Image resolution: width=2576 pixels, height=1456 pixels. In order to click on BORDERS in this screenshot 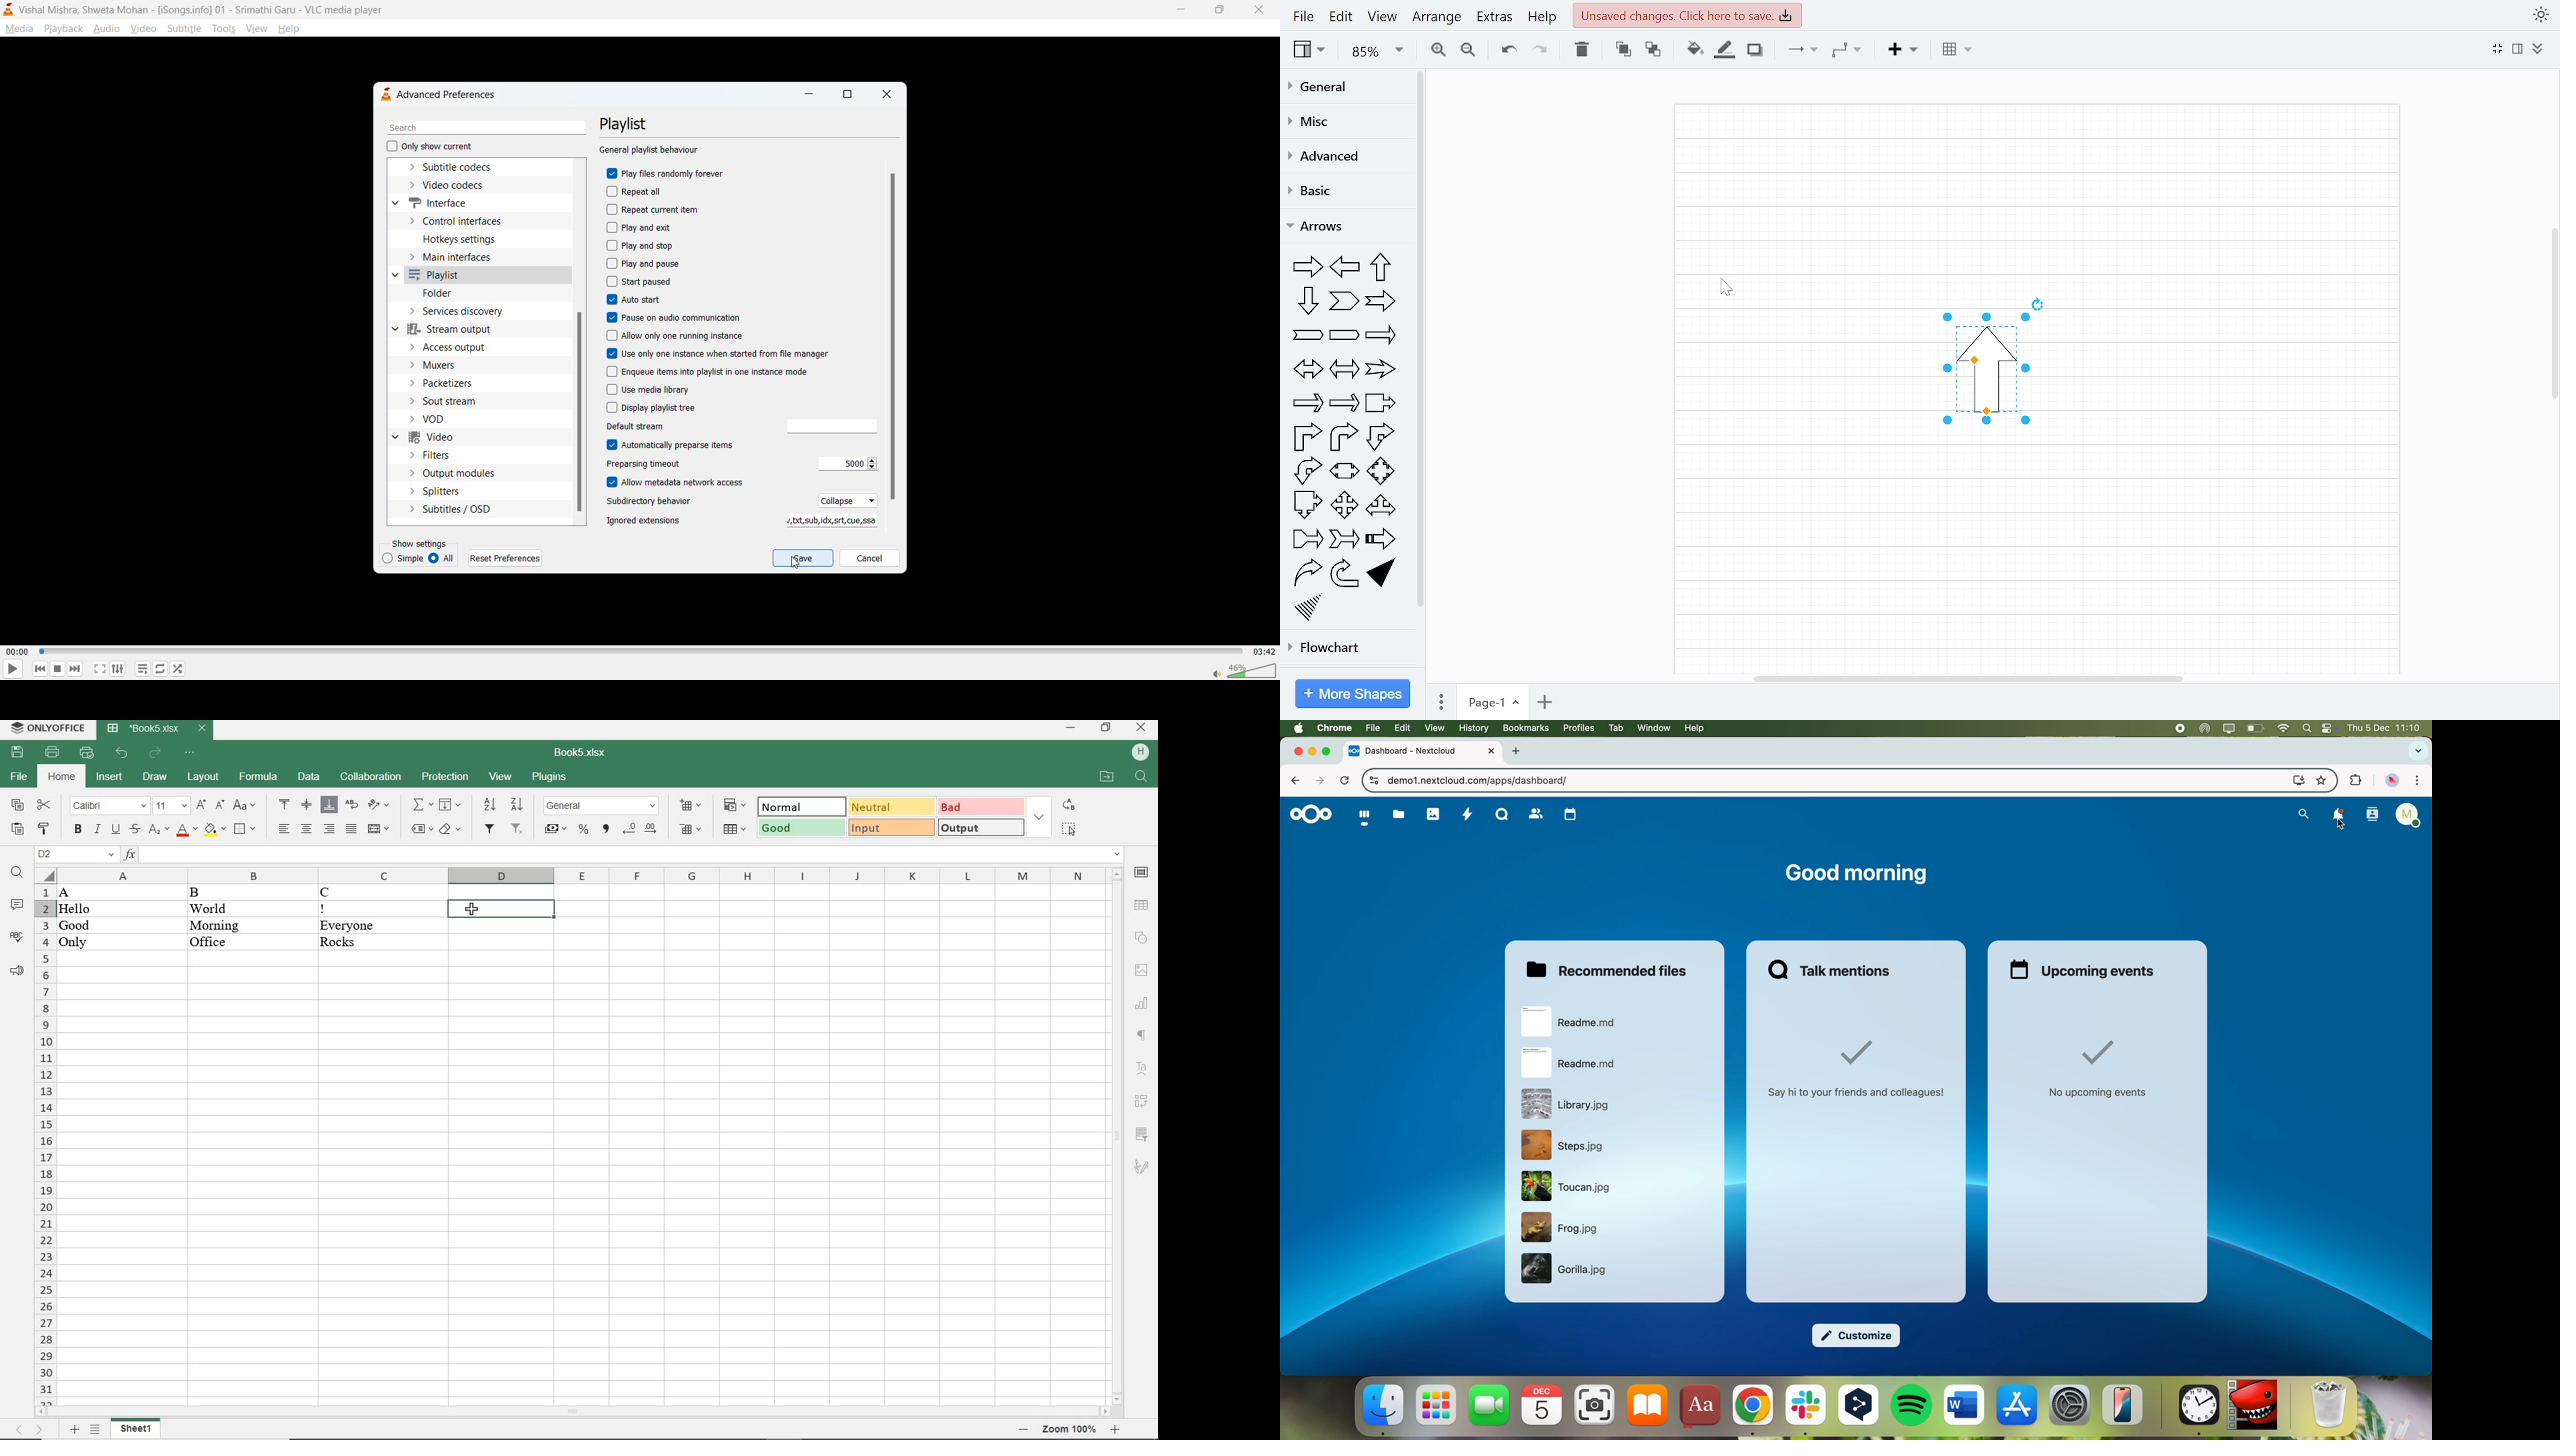, I will do `click(245, 828)`.